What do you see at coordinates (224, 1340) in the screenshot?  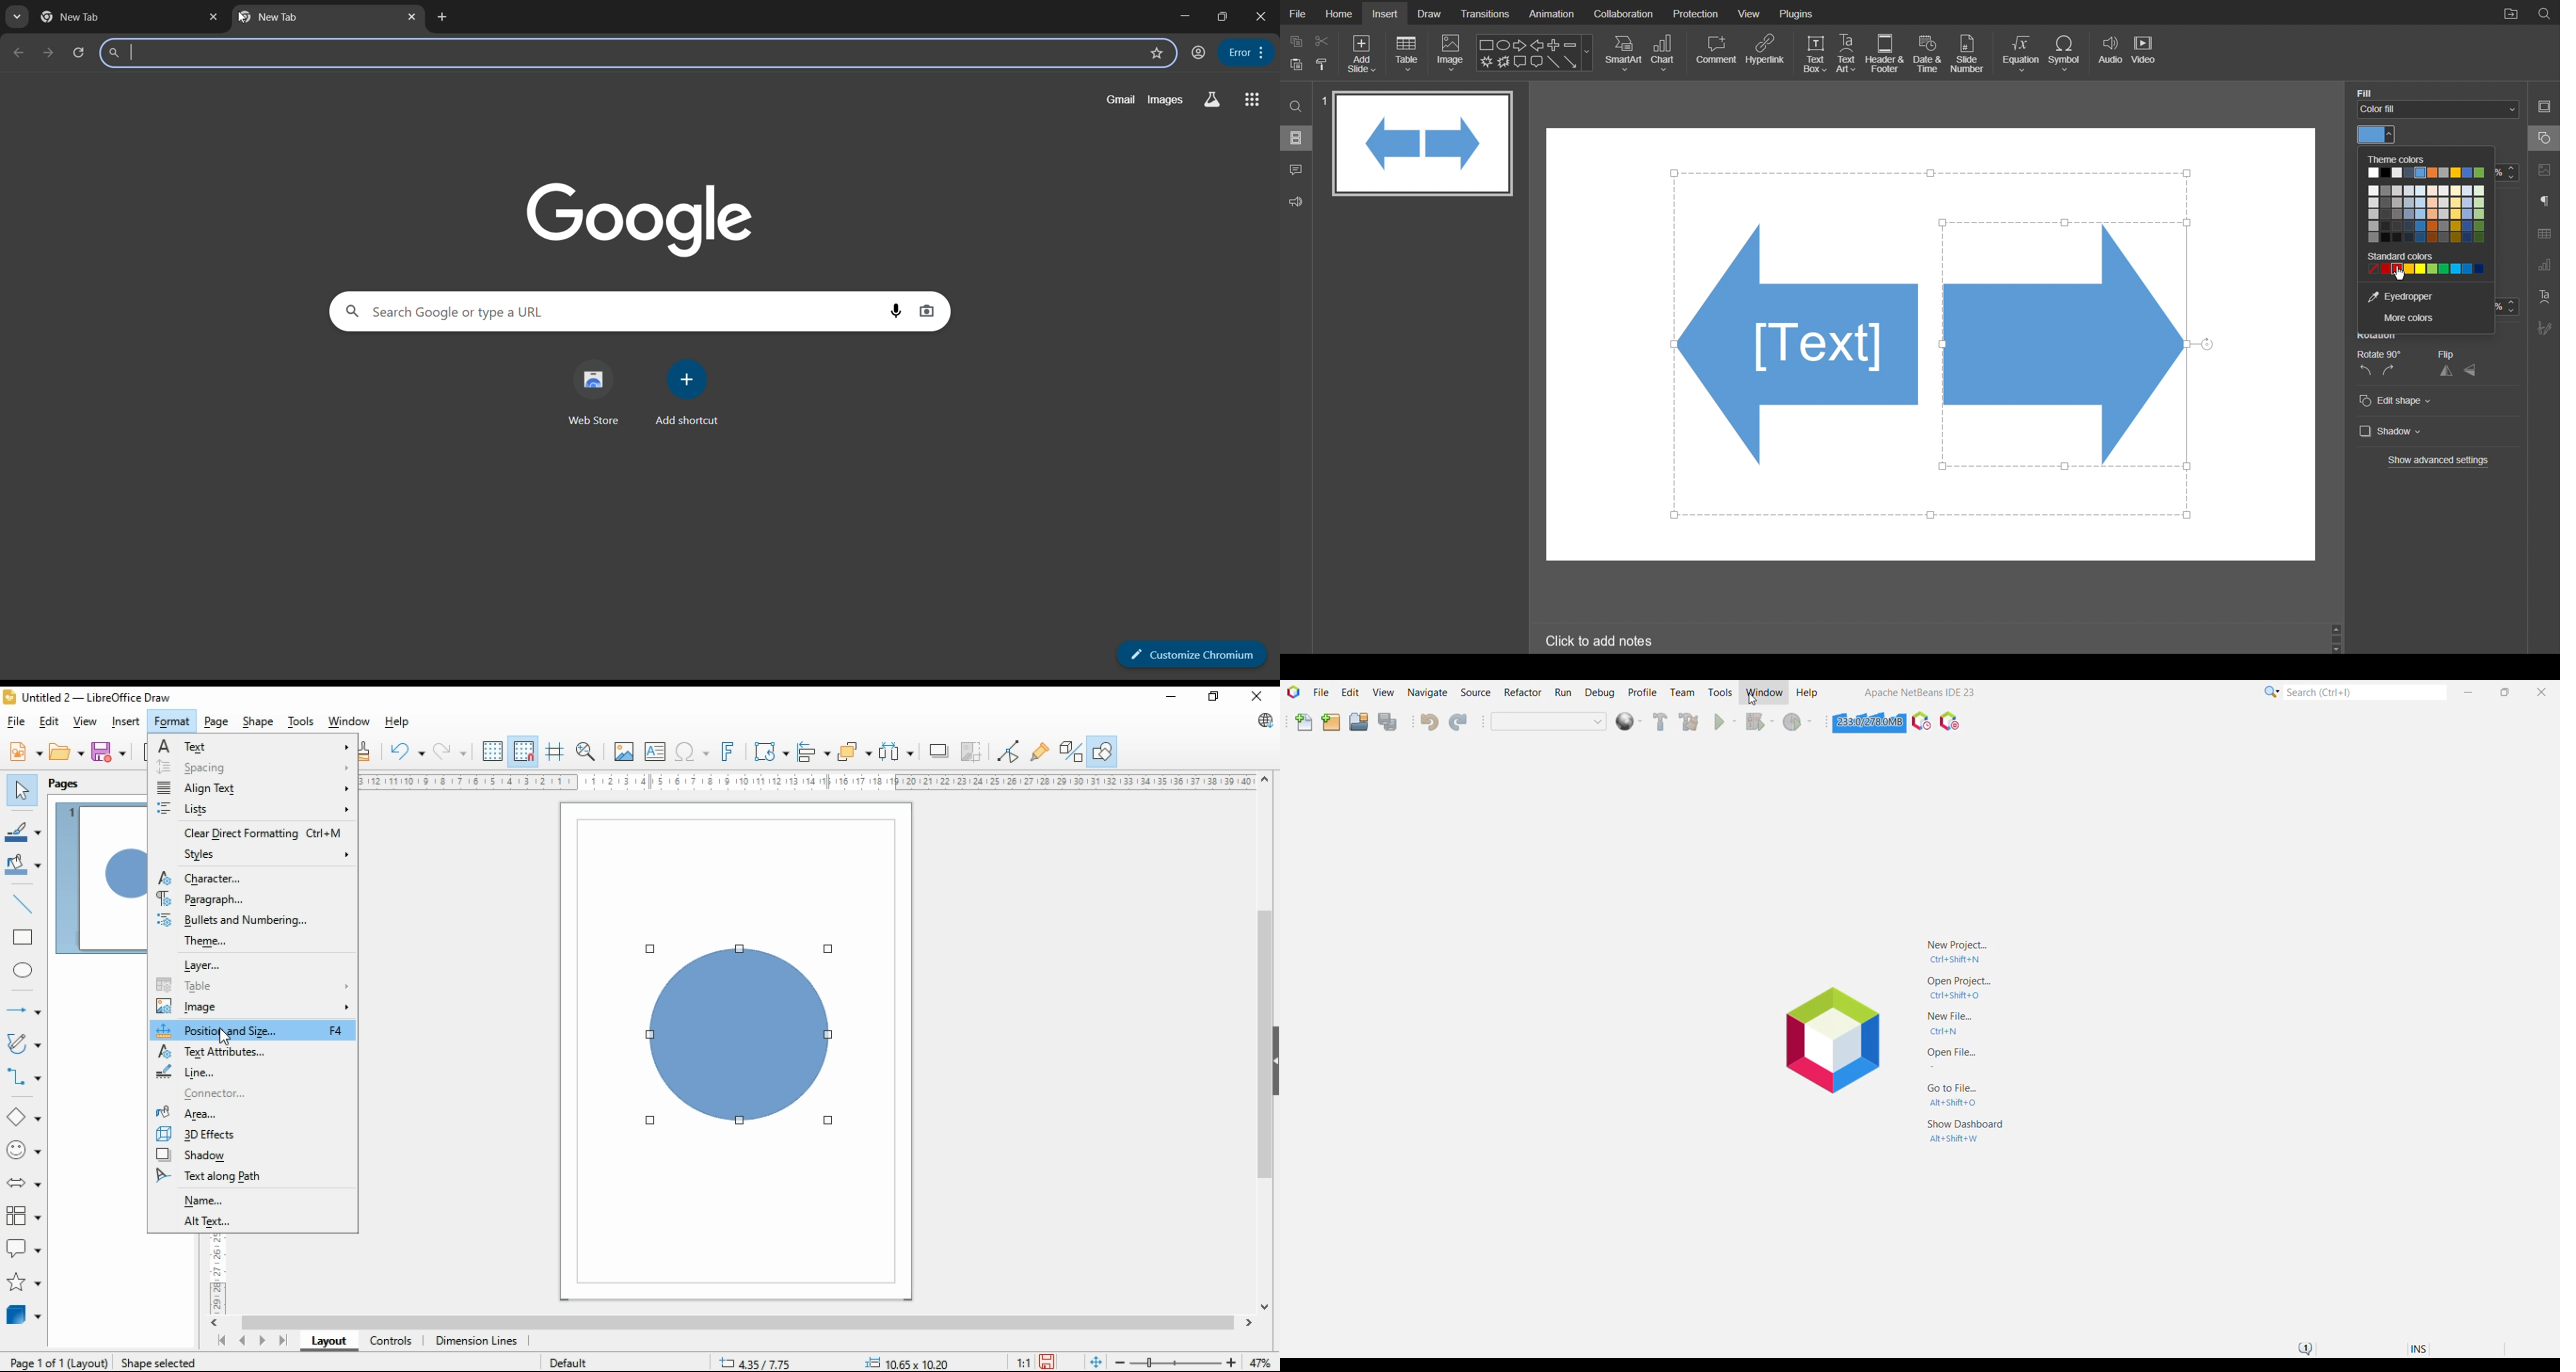 I see `first page` at bounding box center [224, 1340].